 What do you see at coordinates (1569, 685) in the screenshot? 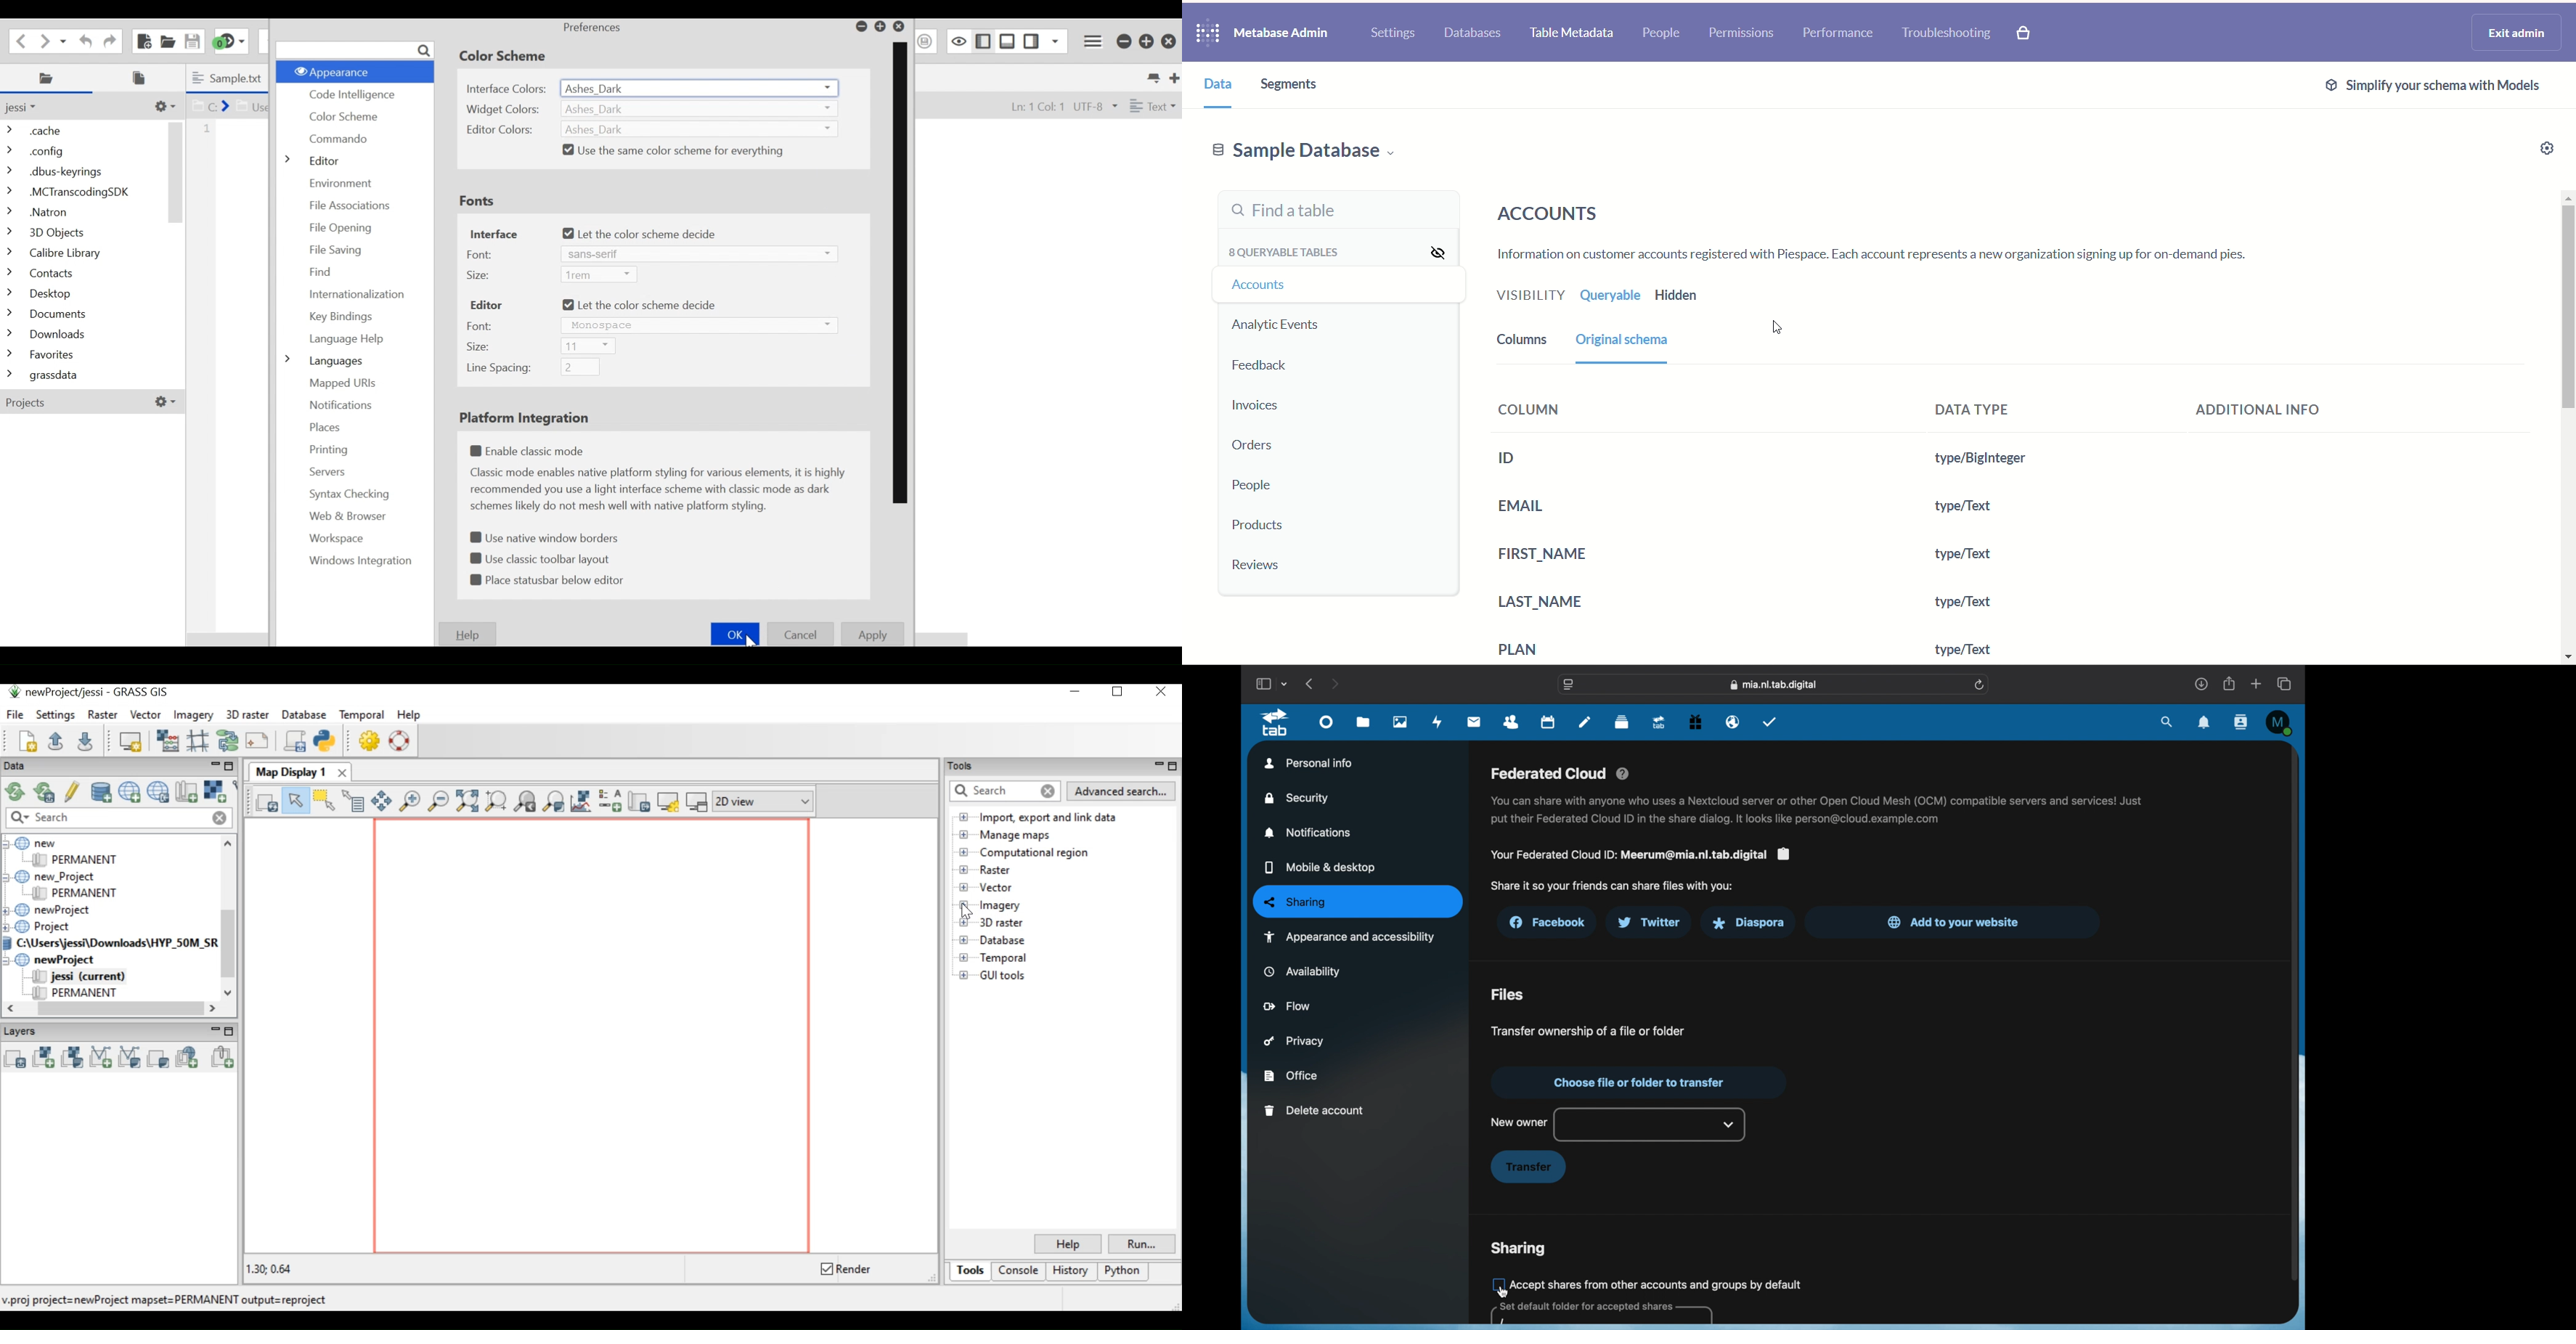
I see `website settings` at bounding box center [1569, 685].